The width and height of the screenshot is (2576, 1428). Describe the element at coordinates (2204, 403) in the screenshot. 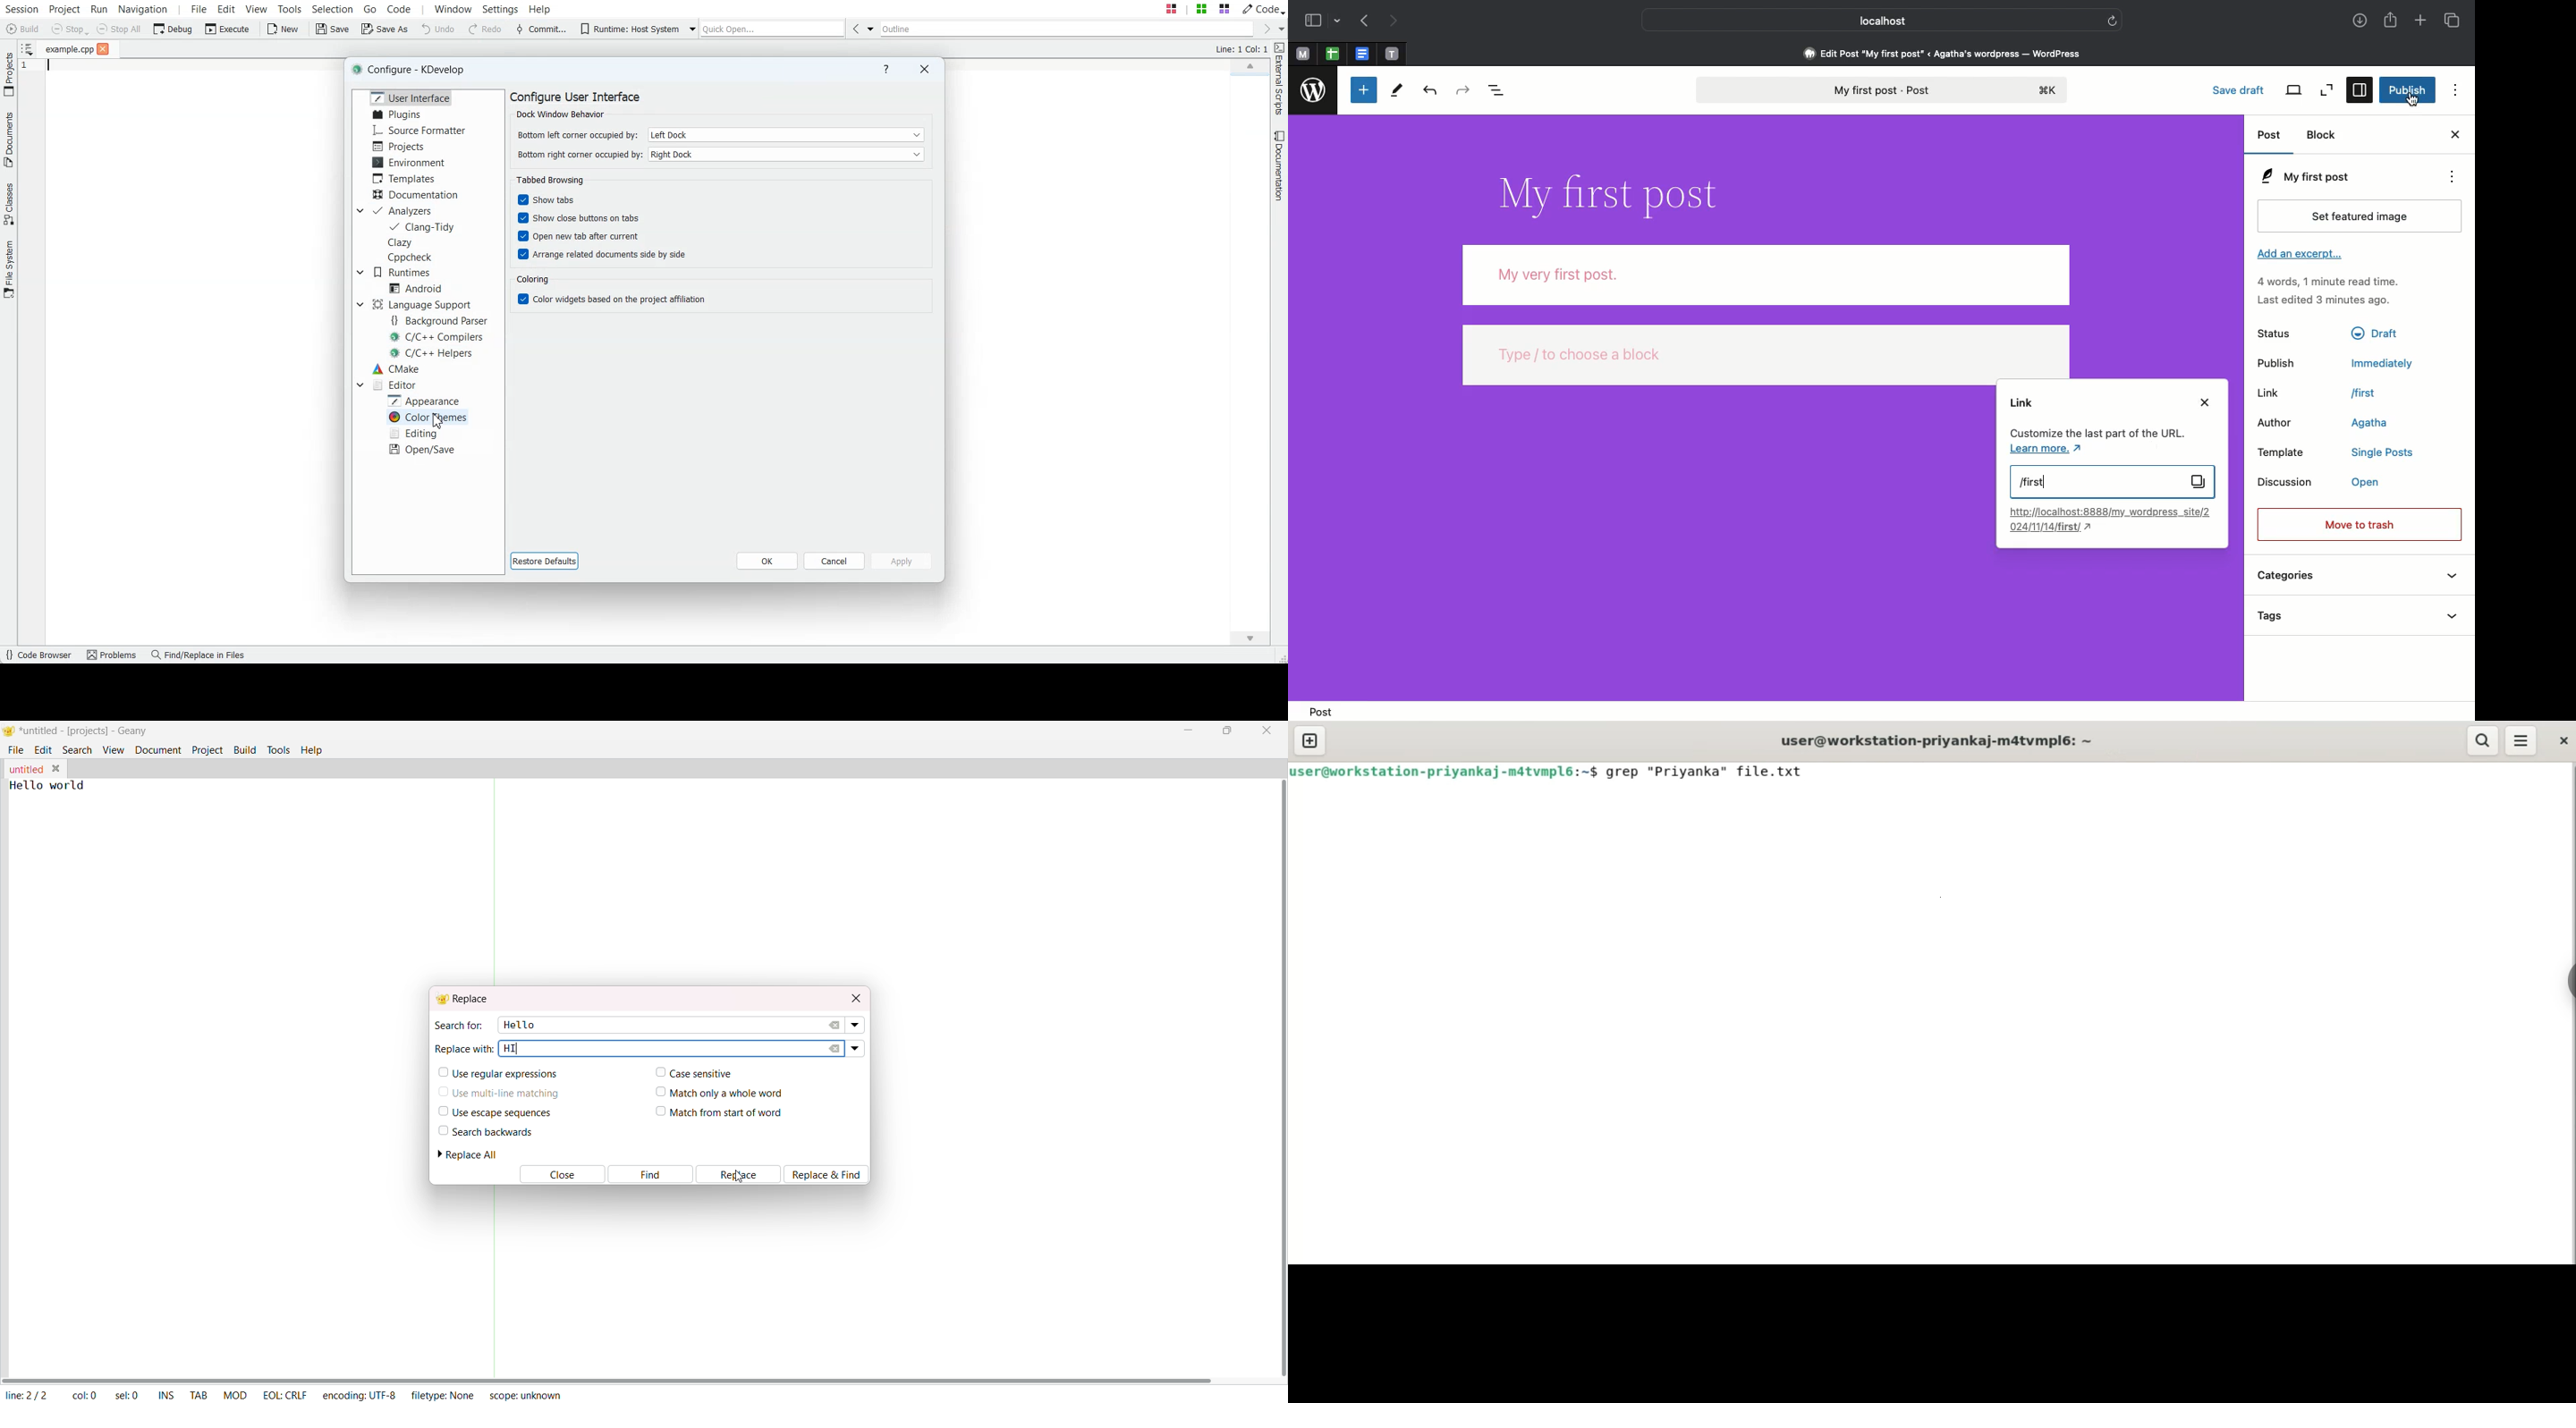

I see `Close` at that location.